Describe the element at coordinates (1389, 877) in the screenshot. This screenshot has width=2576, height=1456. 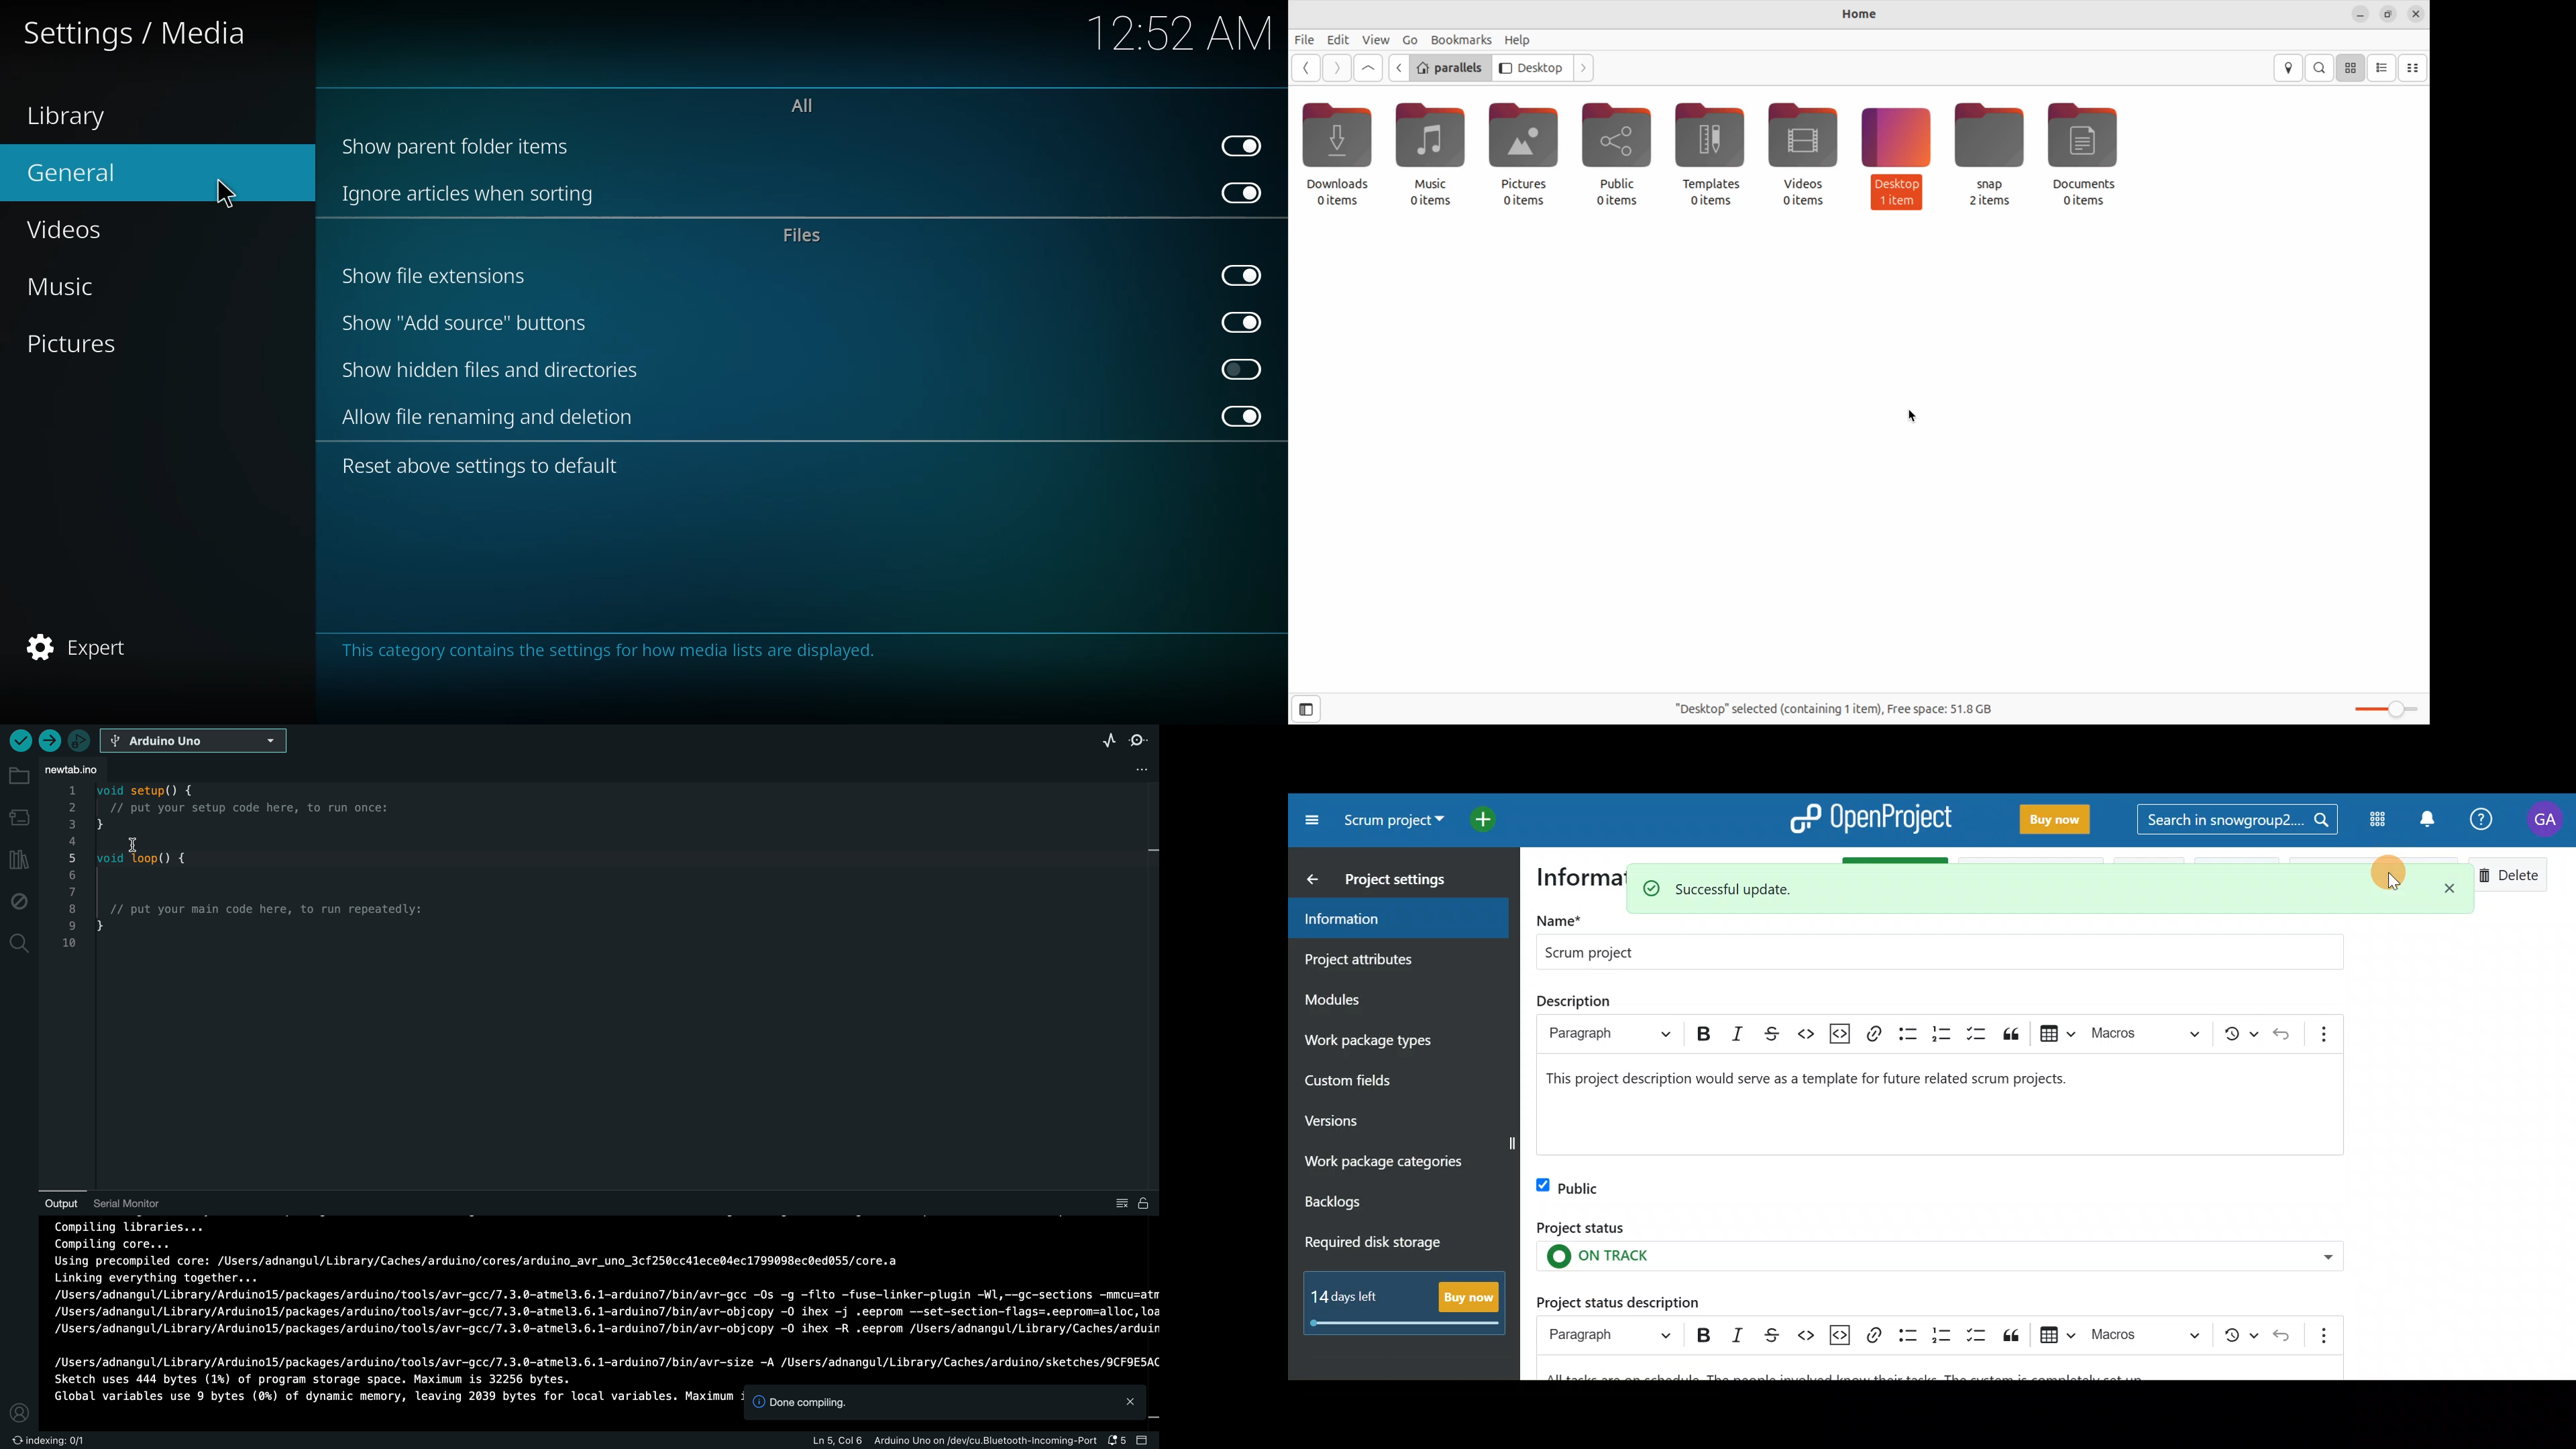
I see `Project settings` at that location.